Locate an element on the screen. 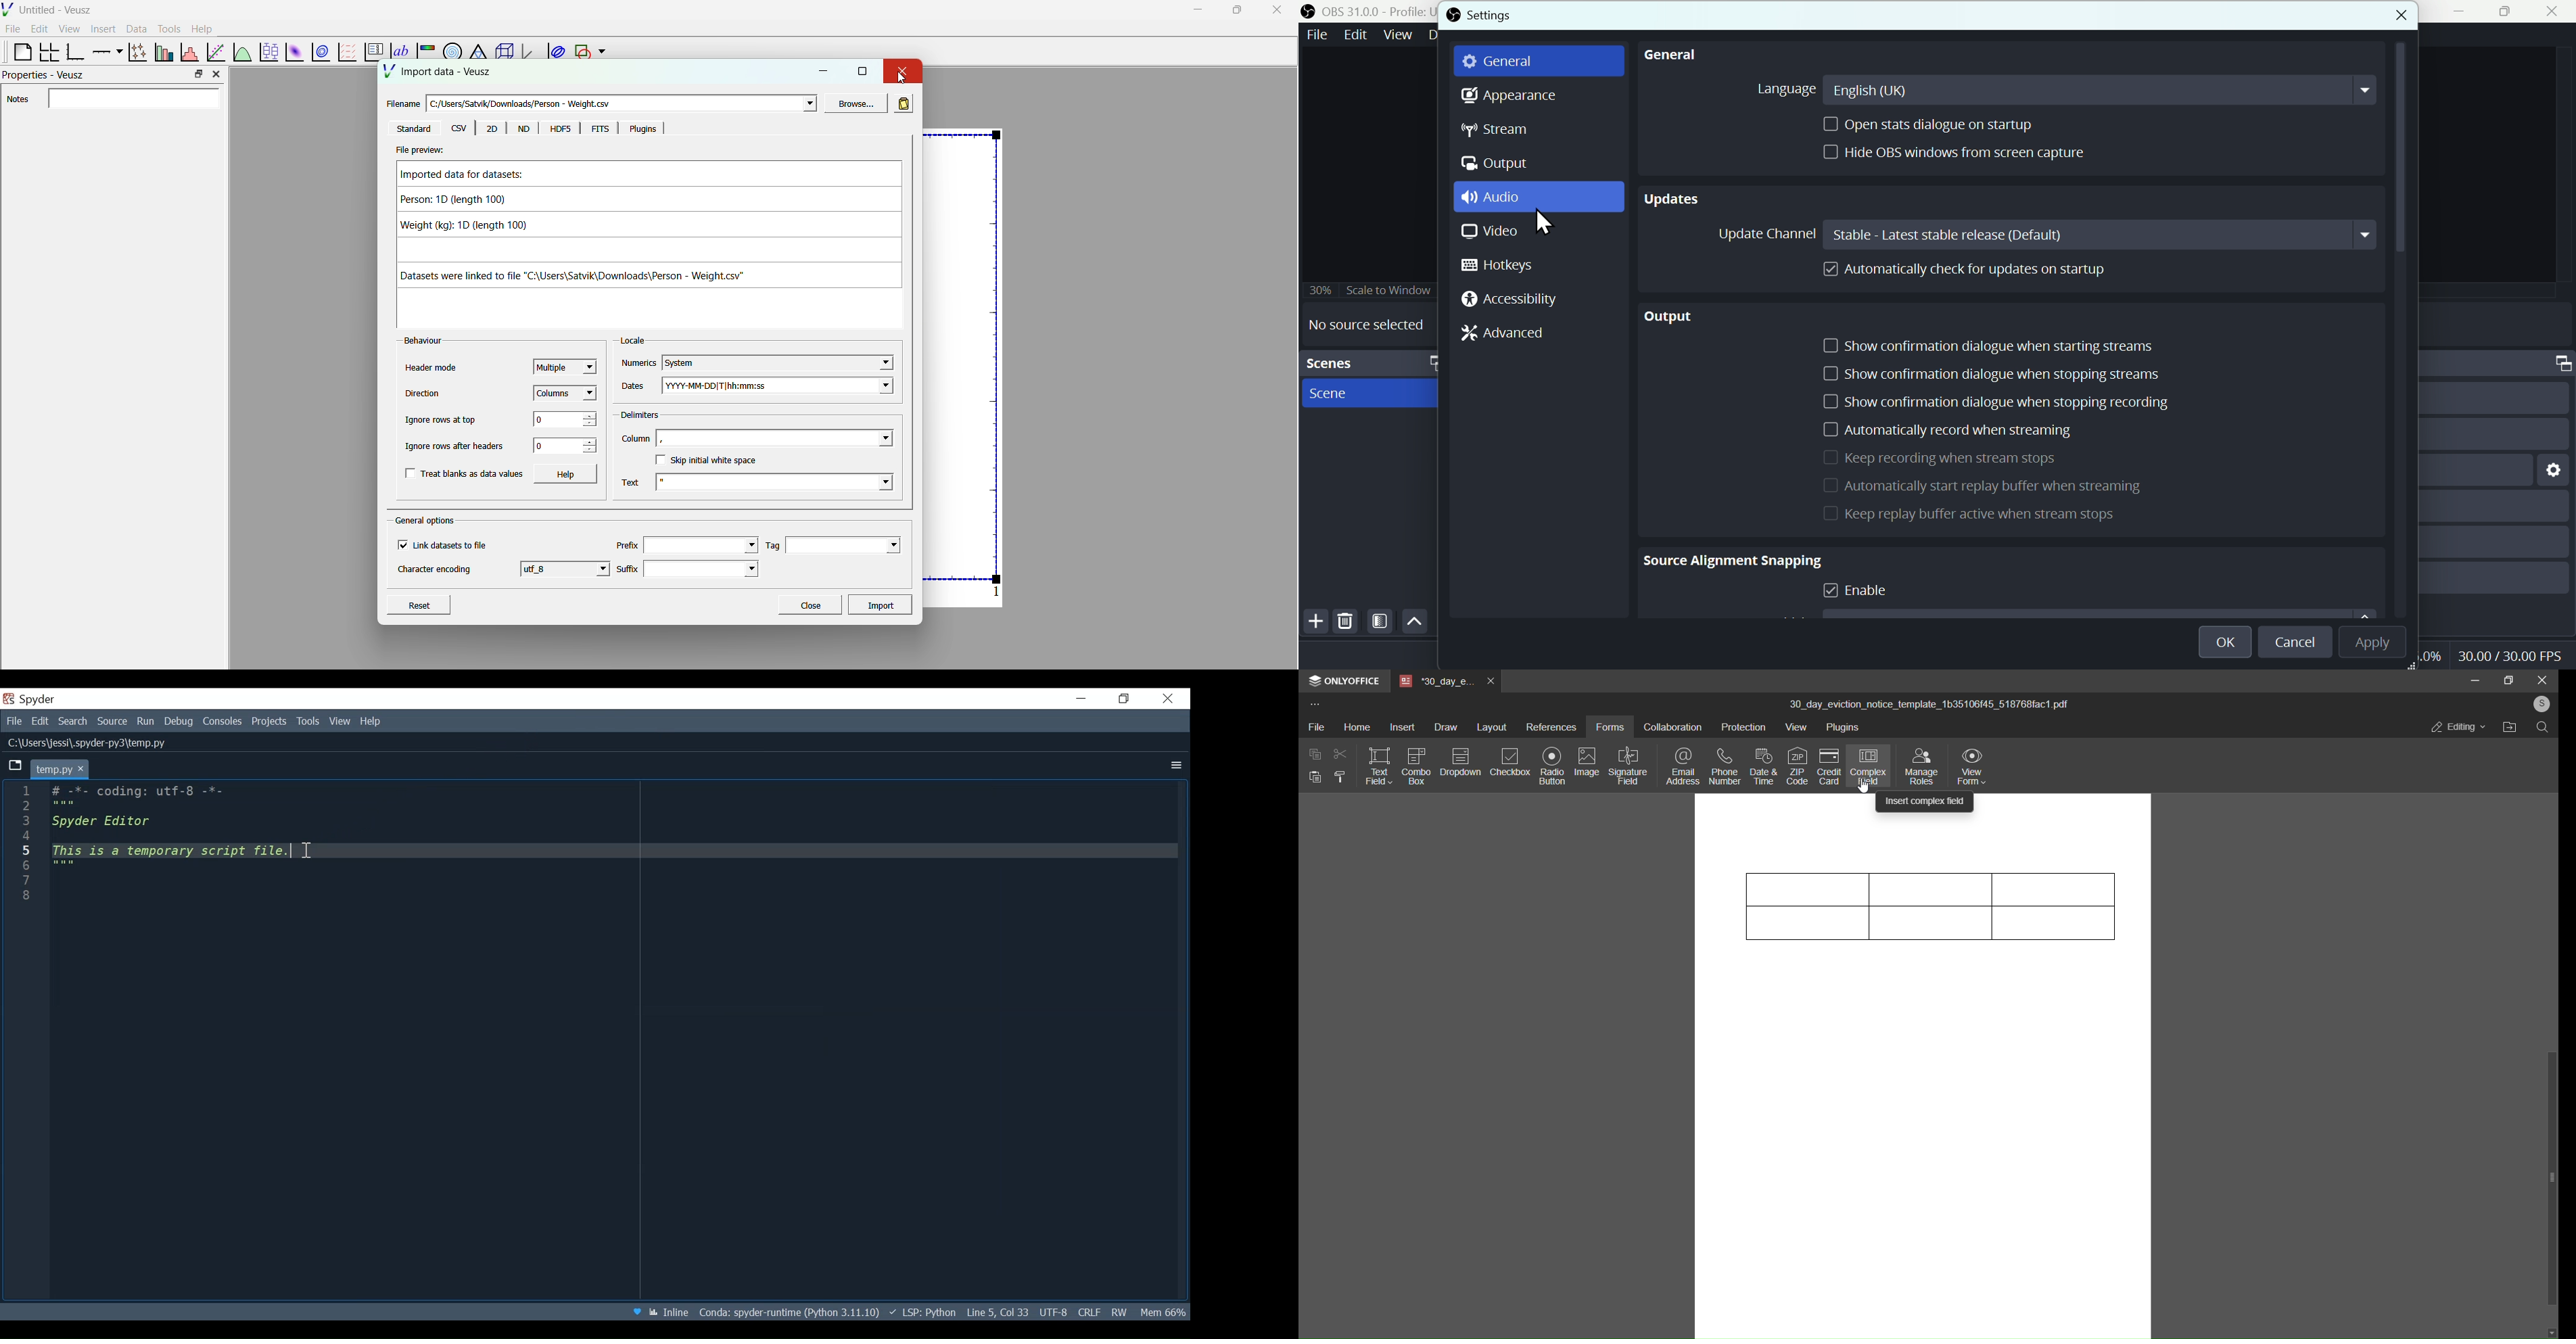 Image resolution: width=2576 pixels, height=1344 pixels. Maximise is located at coordinates (2507, 11).